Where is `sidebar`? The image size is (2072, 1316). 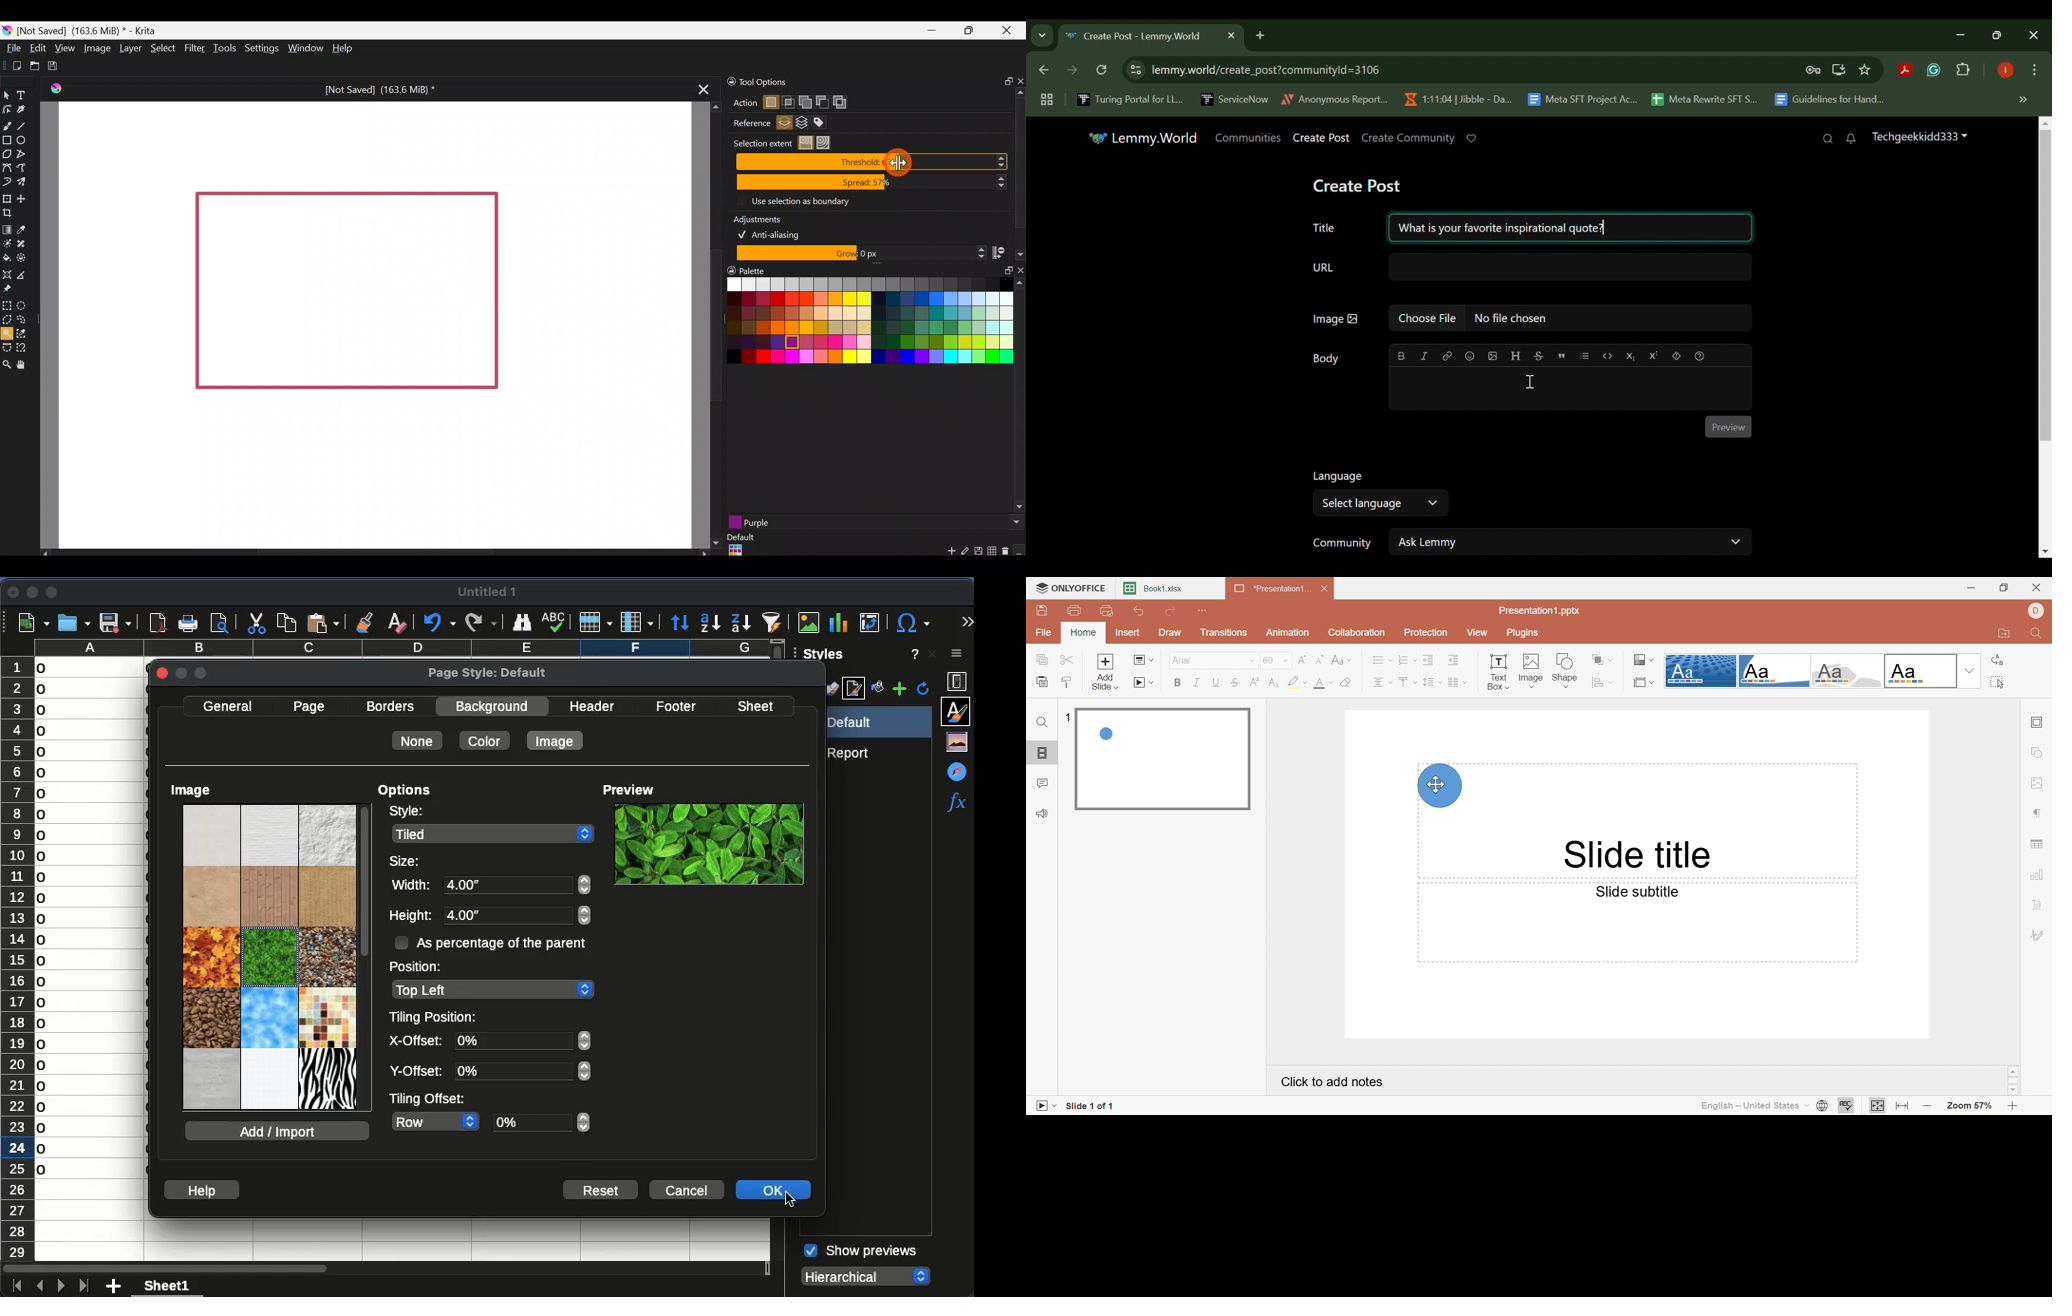 sidebar is located at coordinates (958, 655).